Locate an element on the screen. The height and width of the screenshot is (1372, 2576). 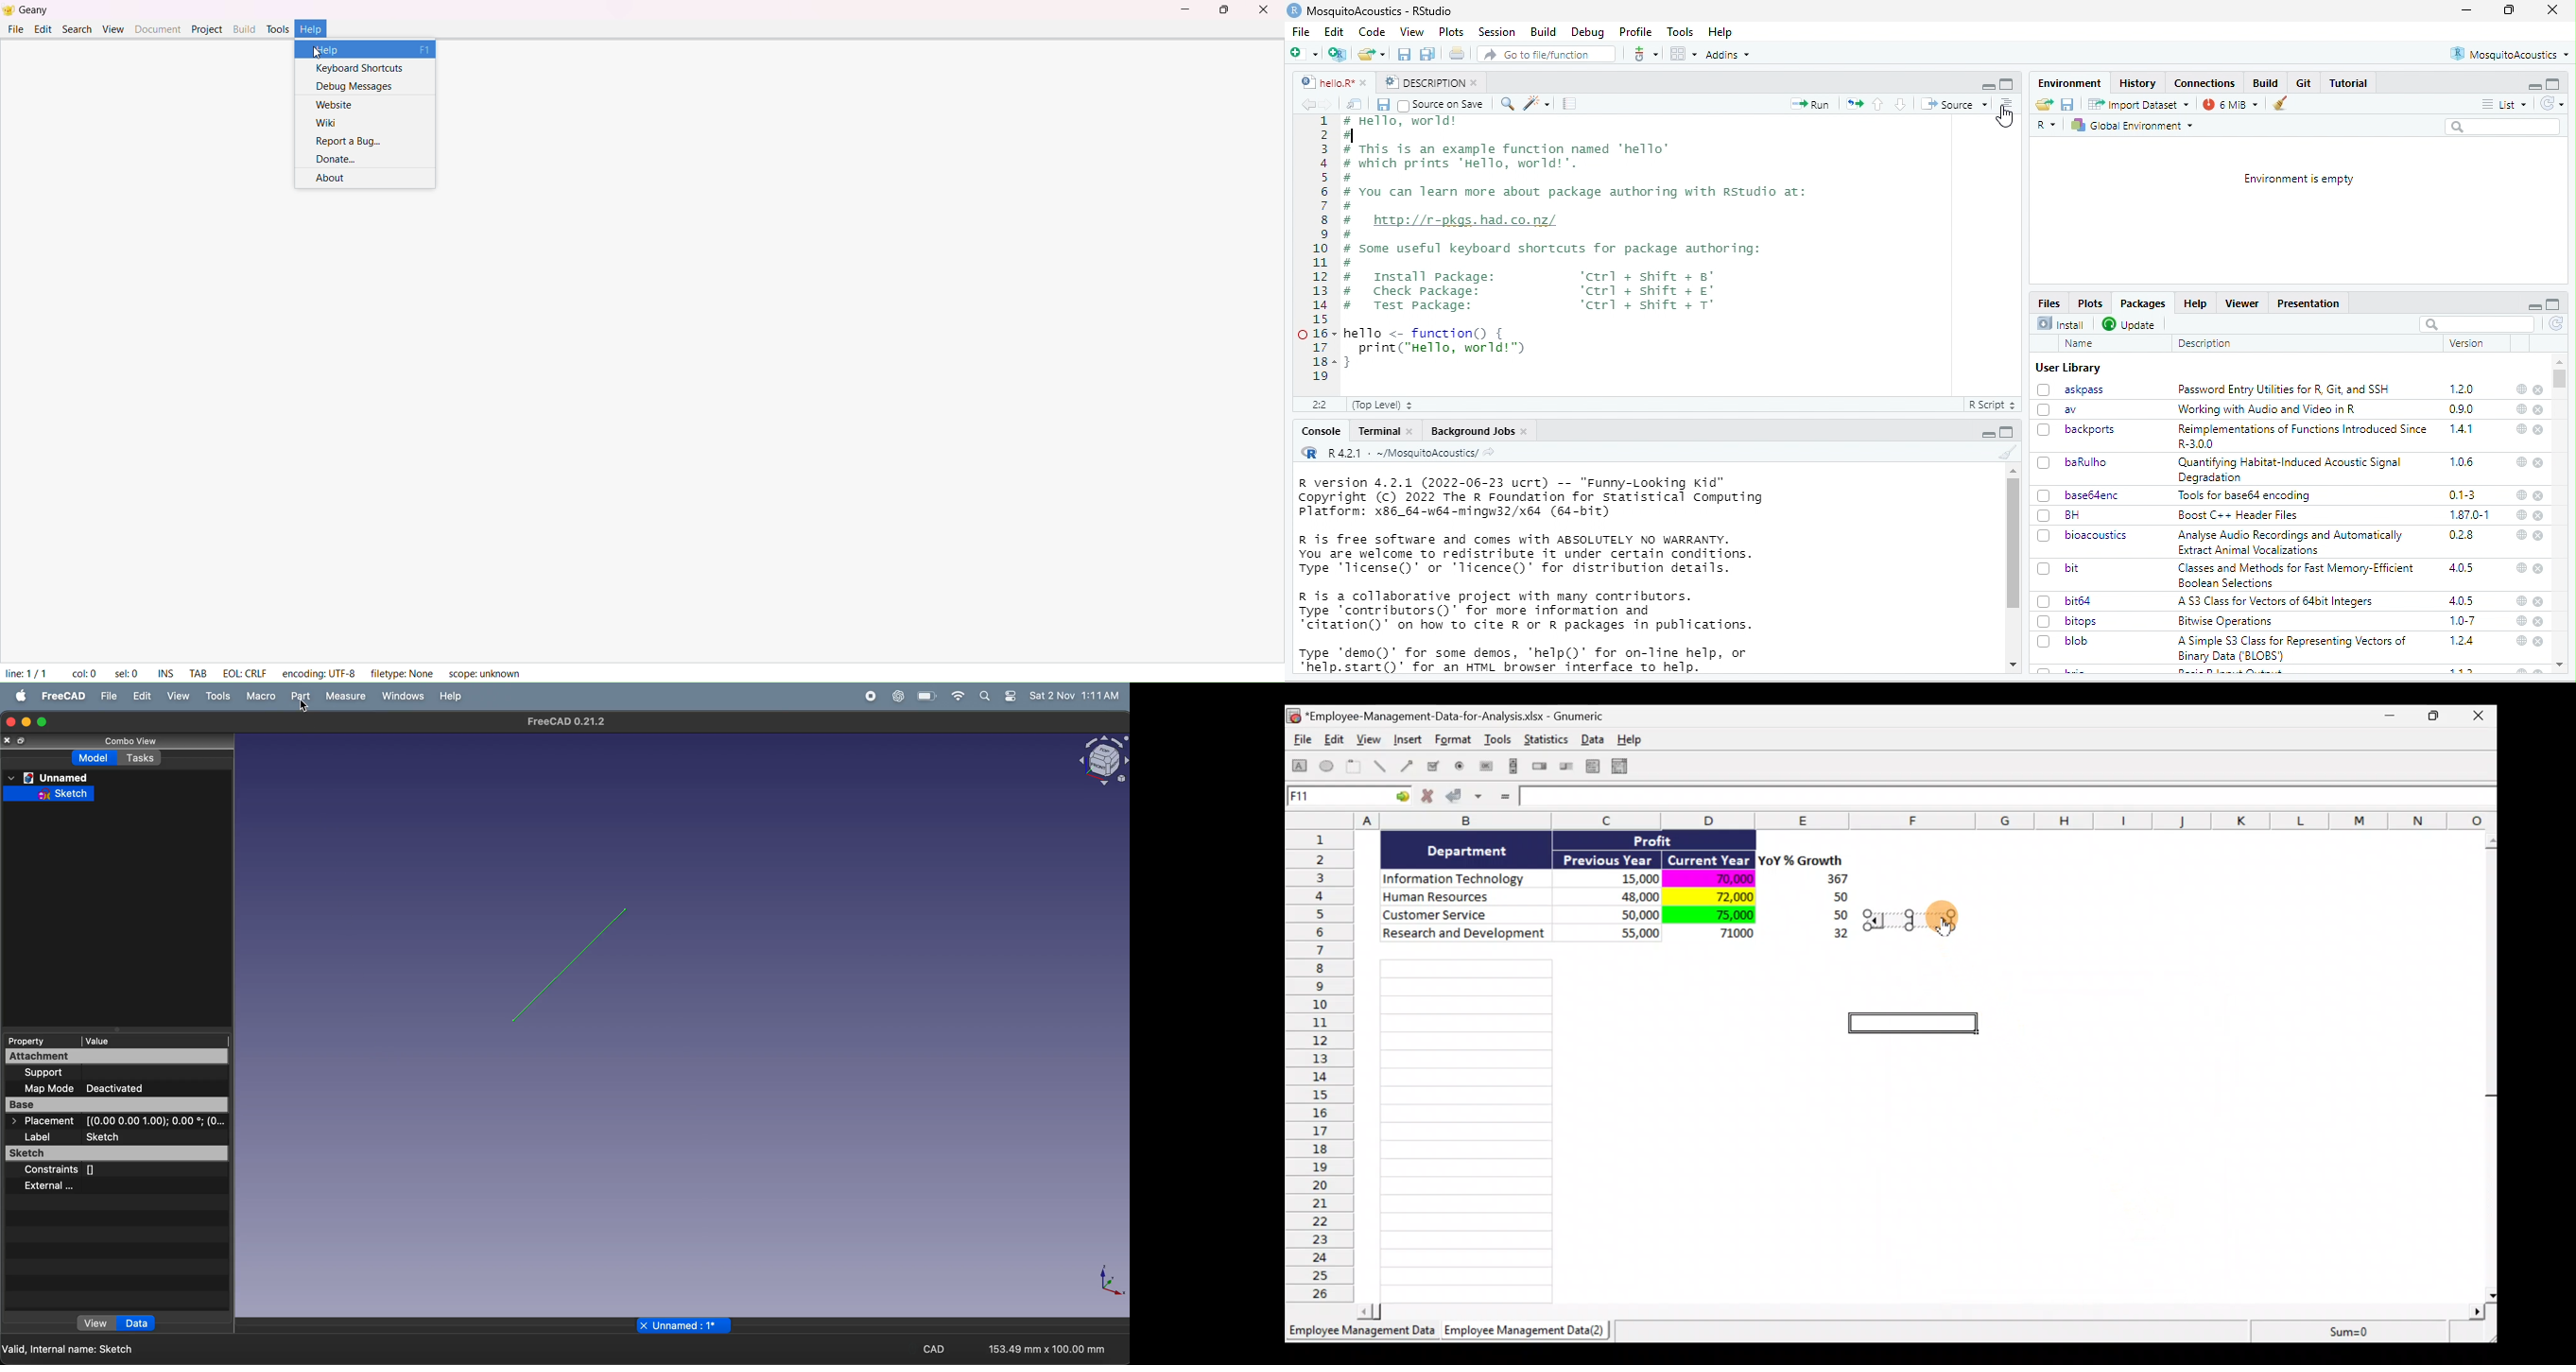
edit is located at coordinates (143, 696).